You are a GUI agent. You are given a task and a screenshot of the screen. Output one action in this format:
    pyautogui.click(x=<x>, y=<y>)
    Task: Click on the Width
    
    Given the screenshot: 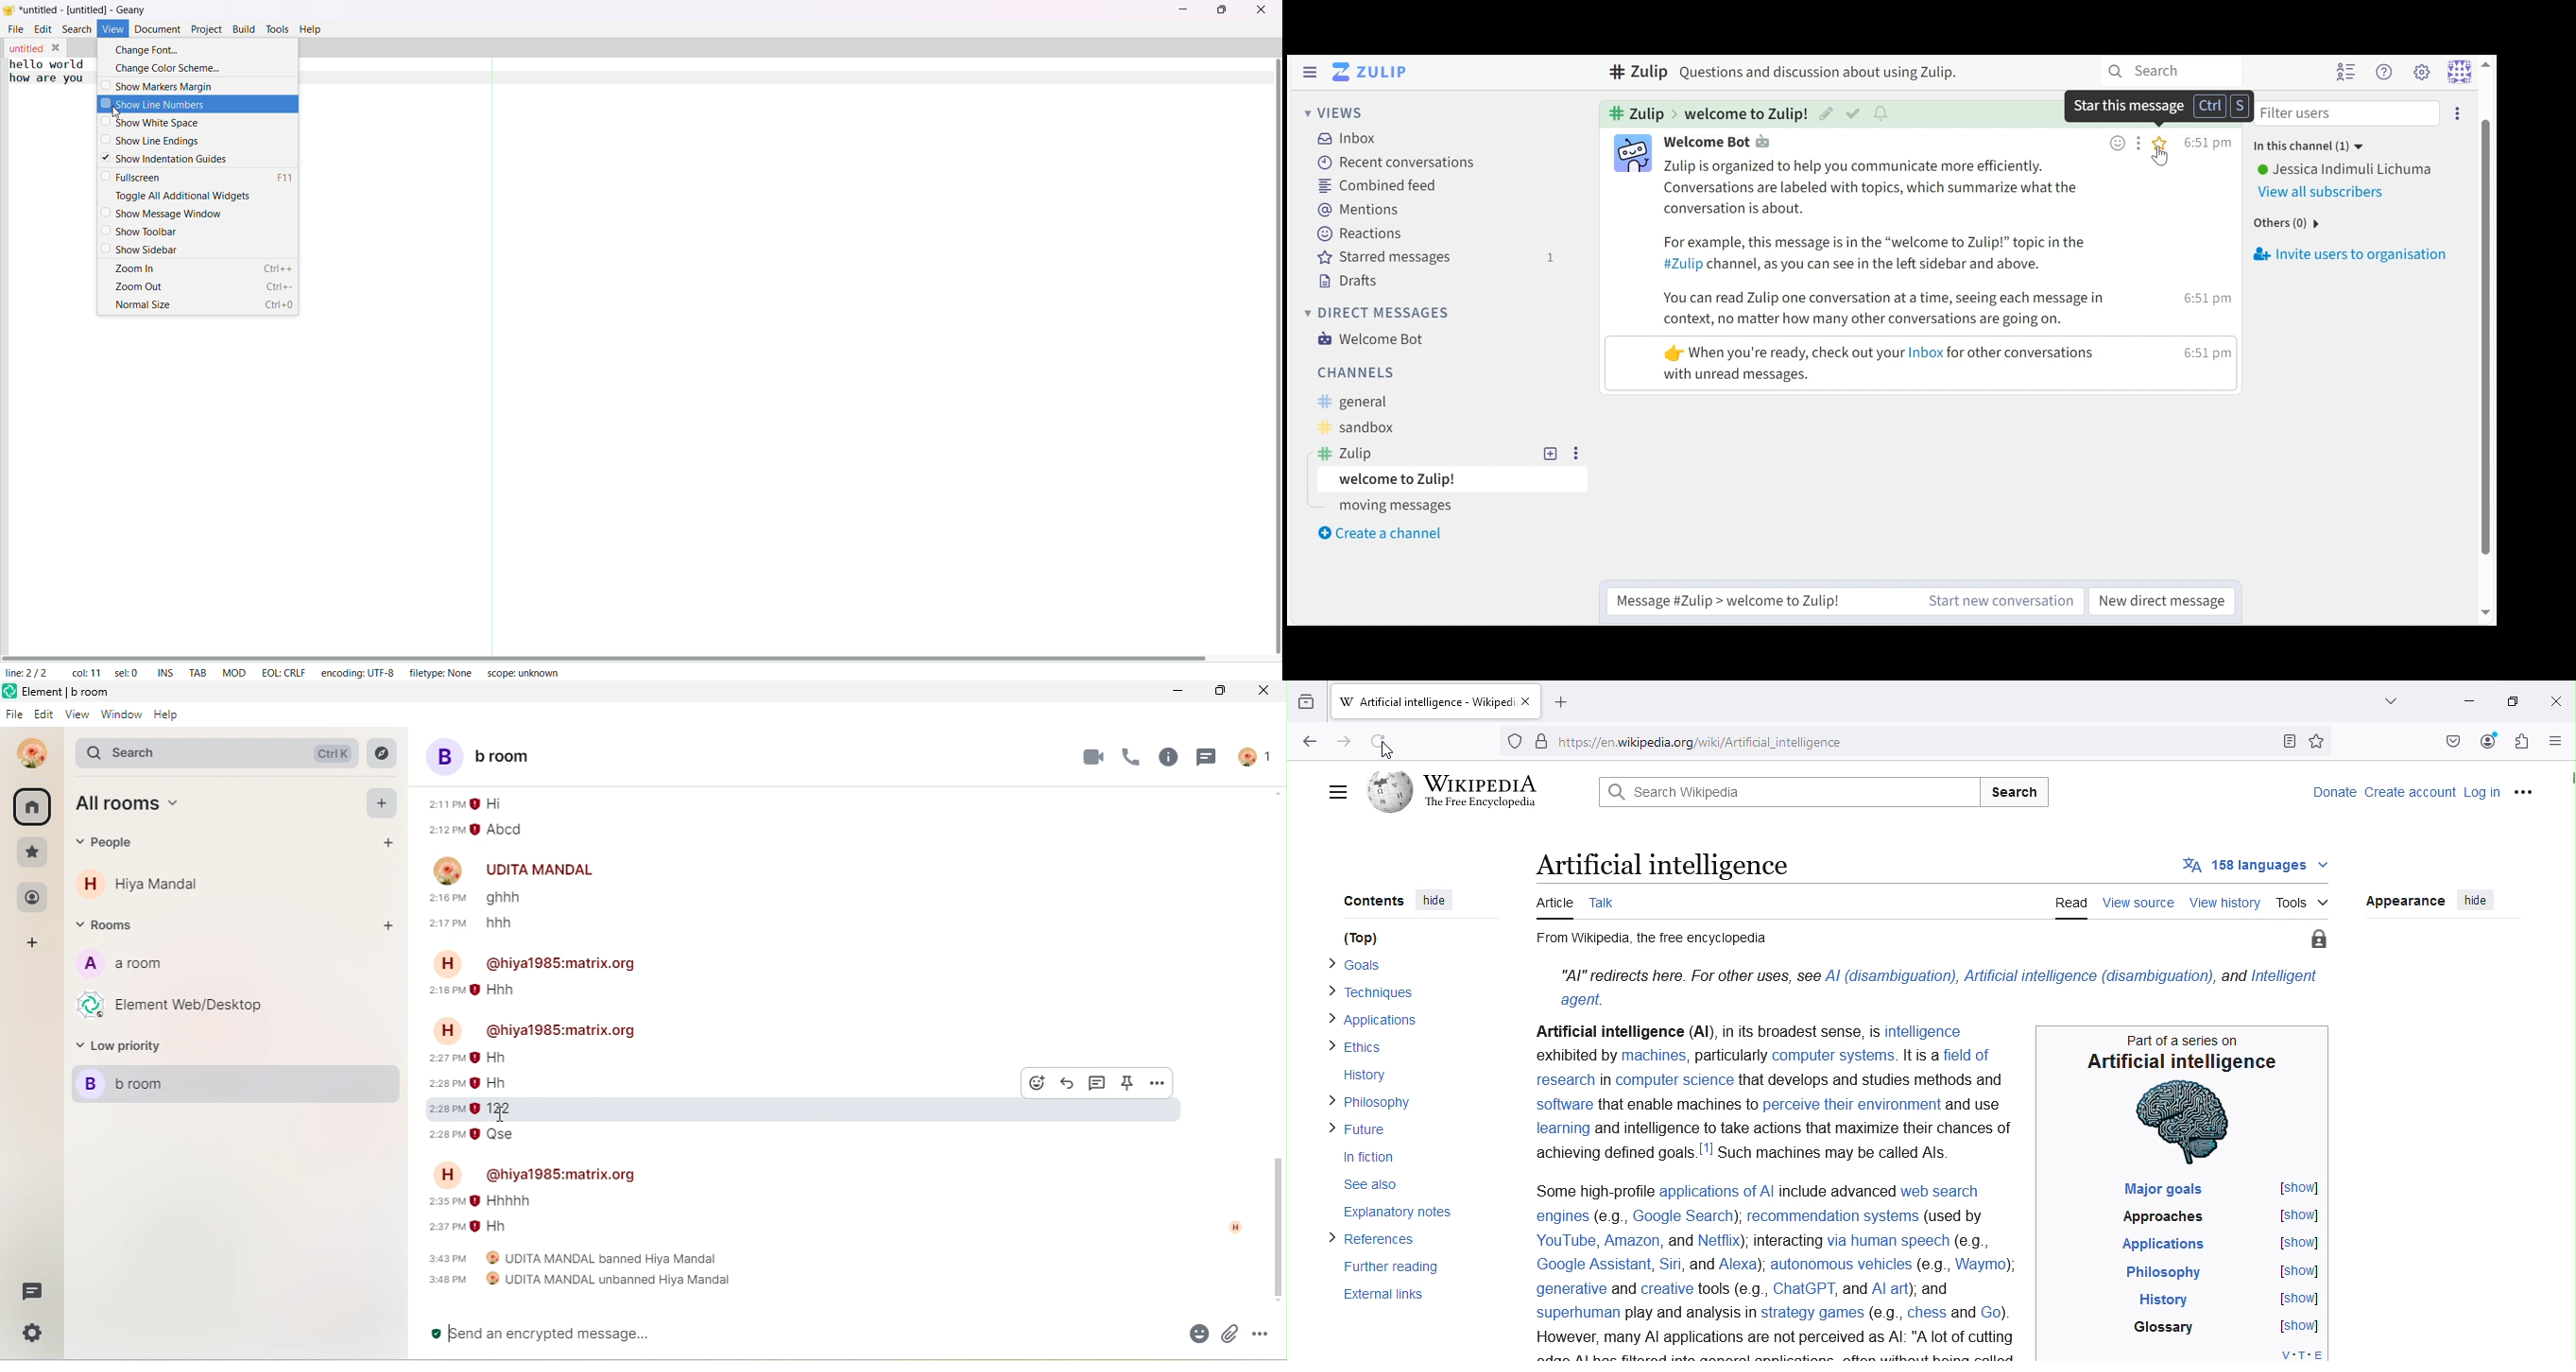 What is the action you would take?
    pyautogui.click(x=2389, y=1068)
    